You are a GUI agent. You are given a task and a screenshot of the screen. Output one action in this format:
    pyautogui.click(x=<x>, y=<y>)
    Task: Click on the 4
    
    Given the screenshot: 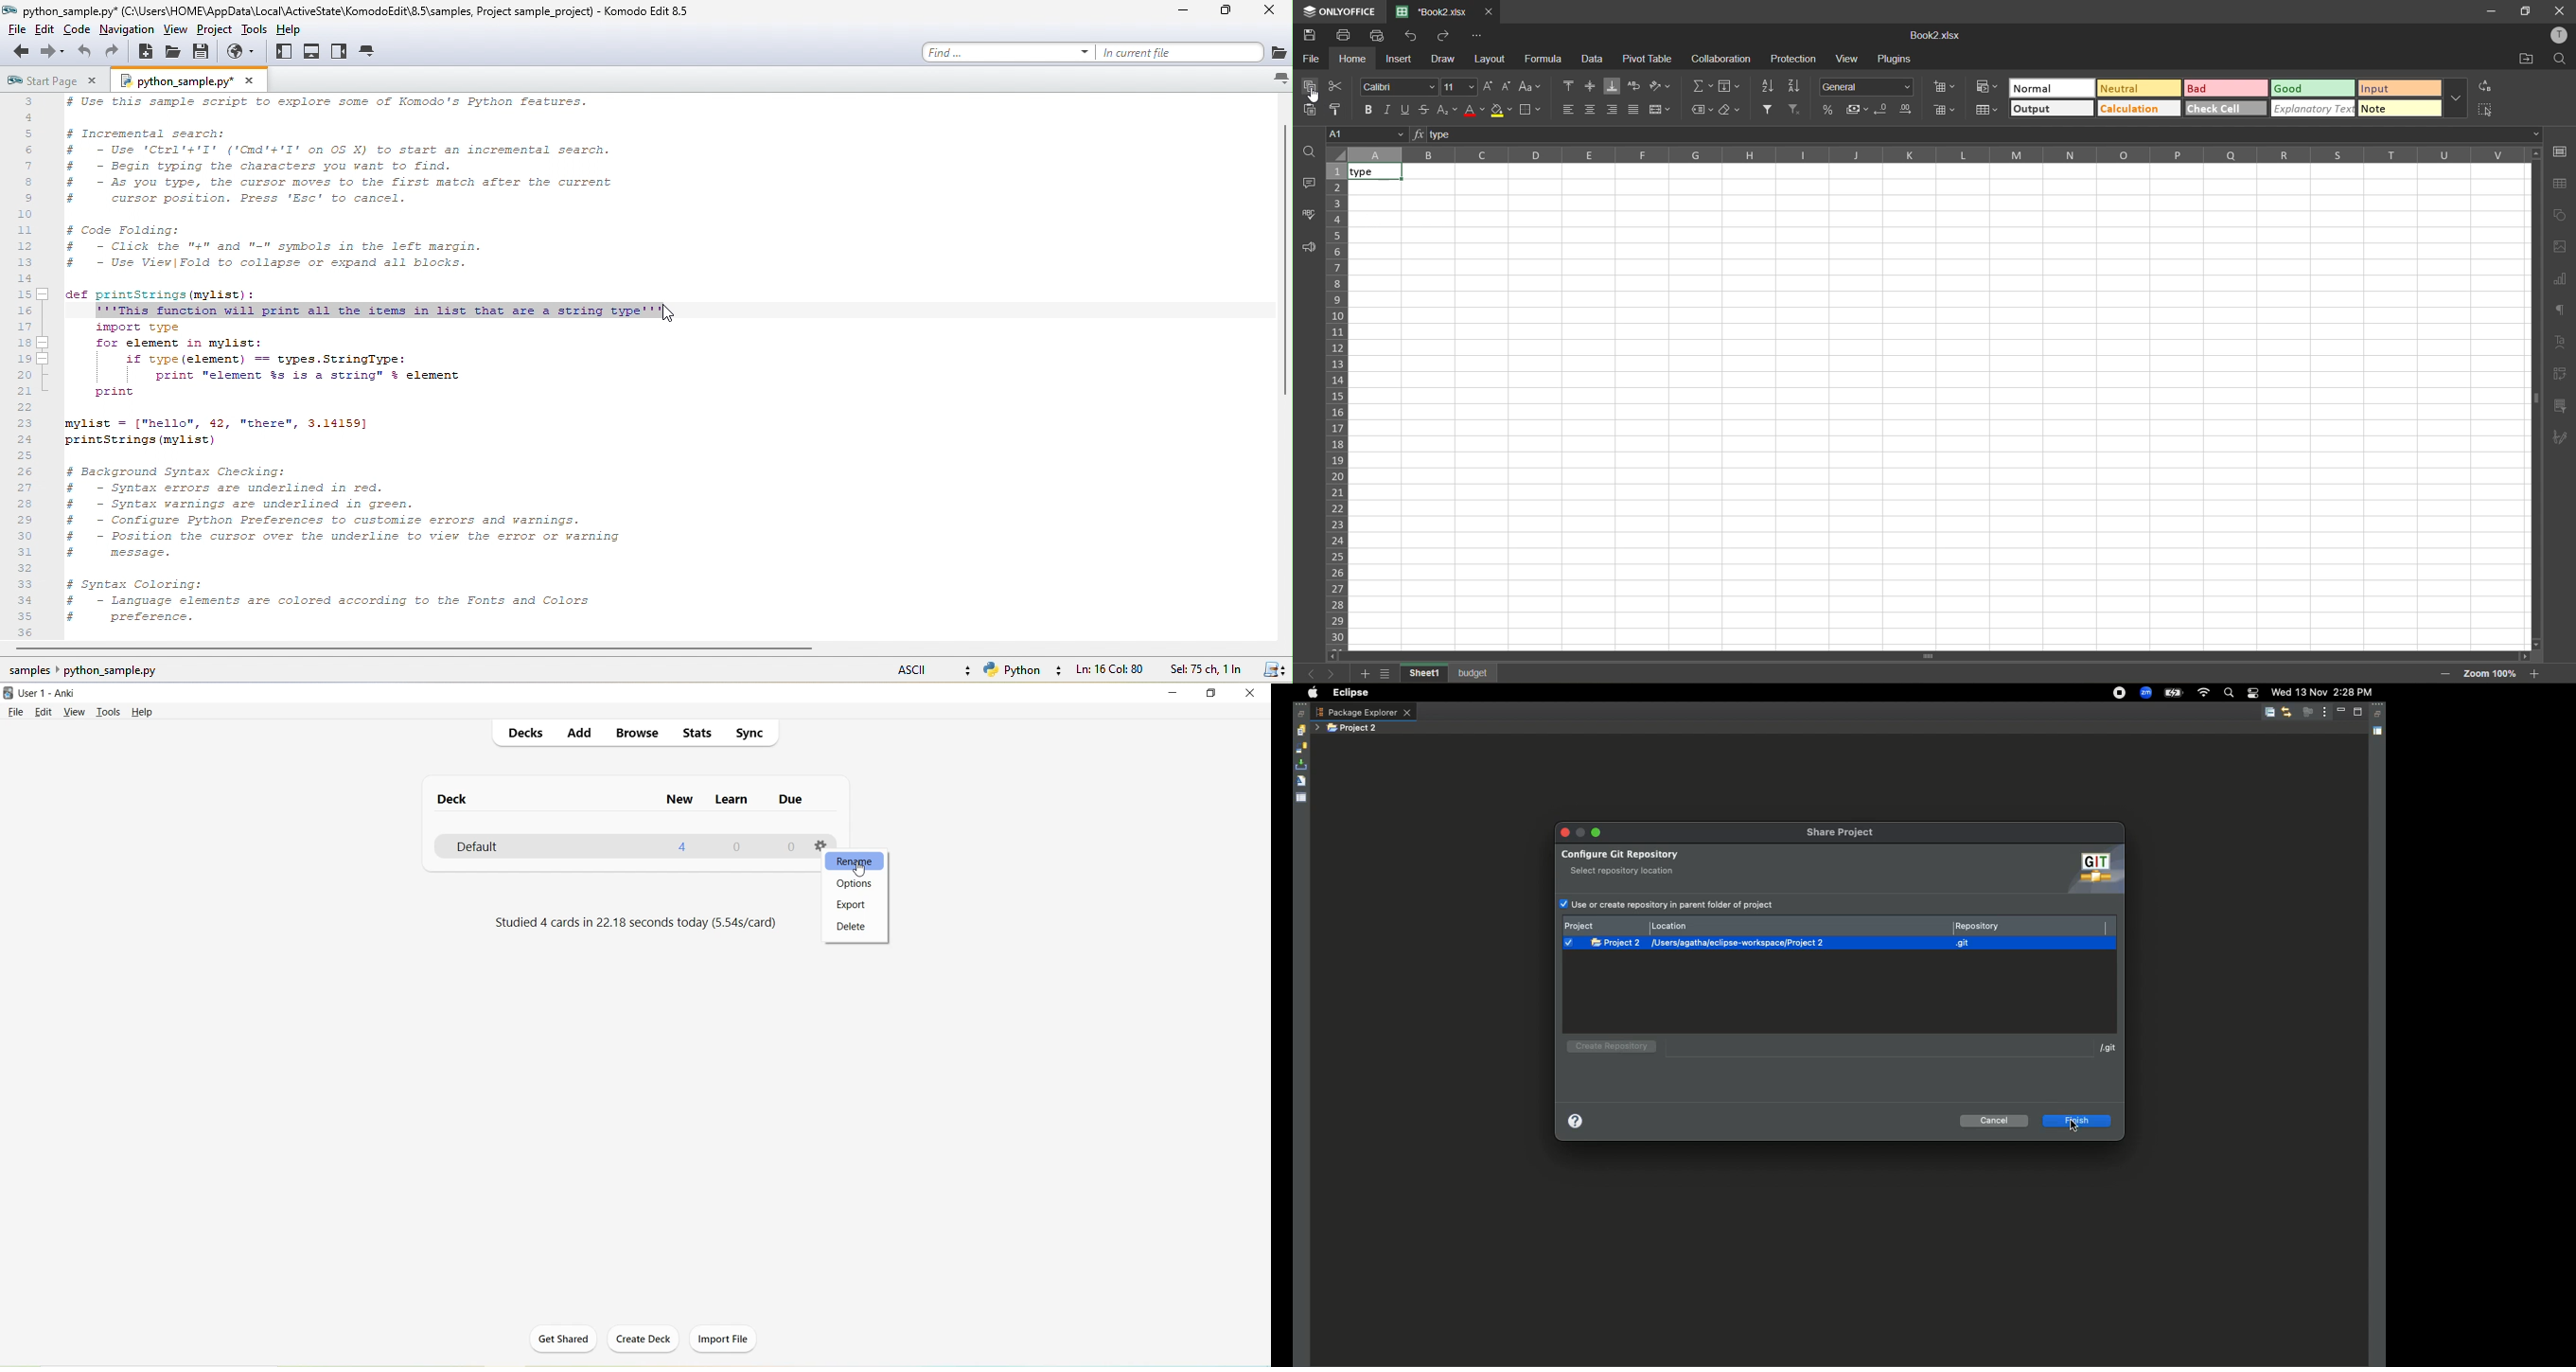 What is the action you would take?
    pyautogui.click(x=683, y=847)
    